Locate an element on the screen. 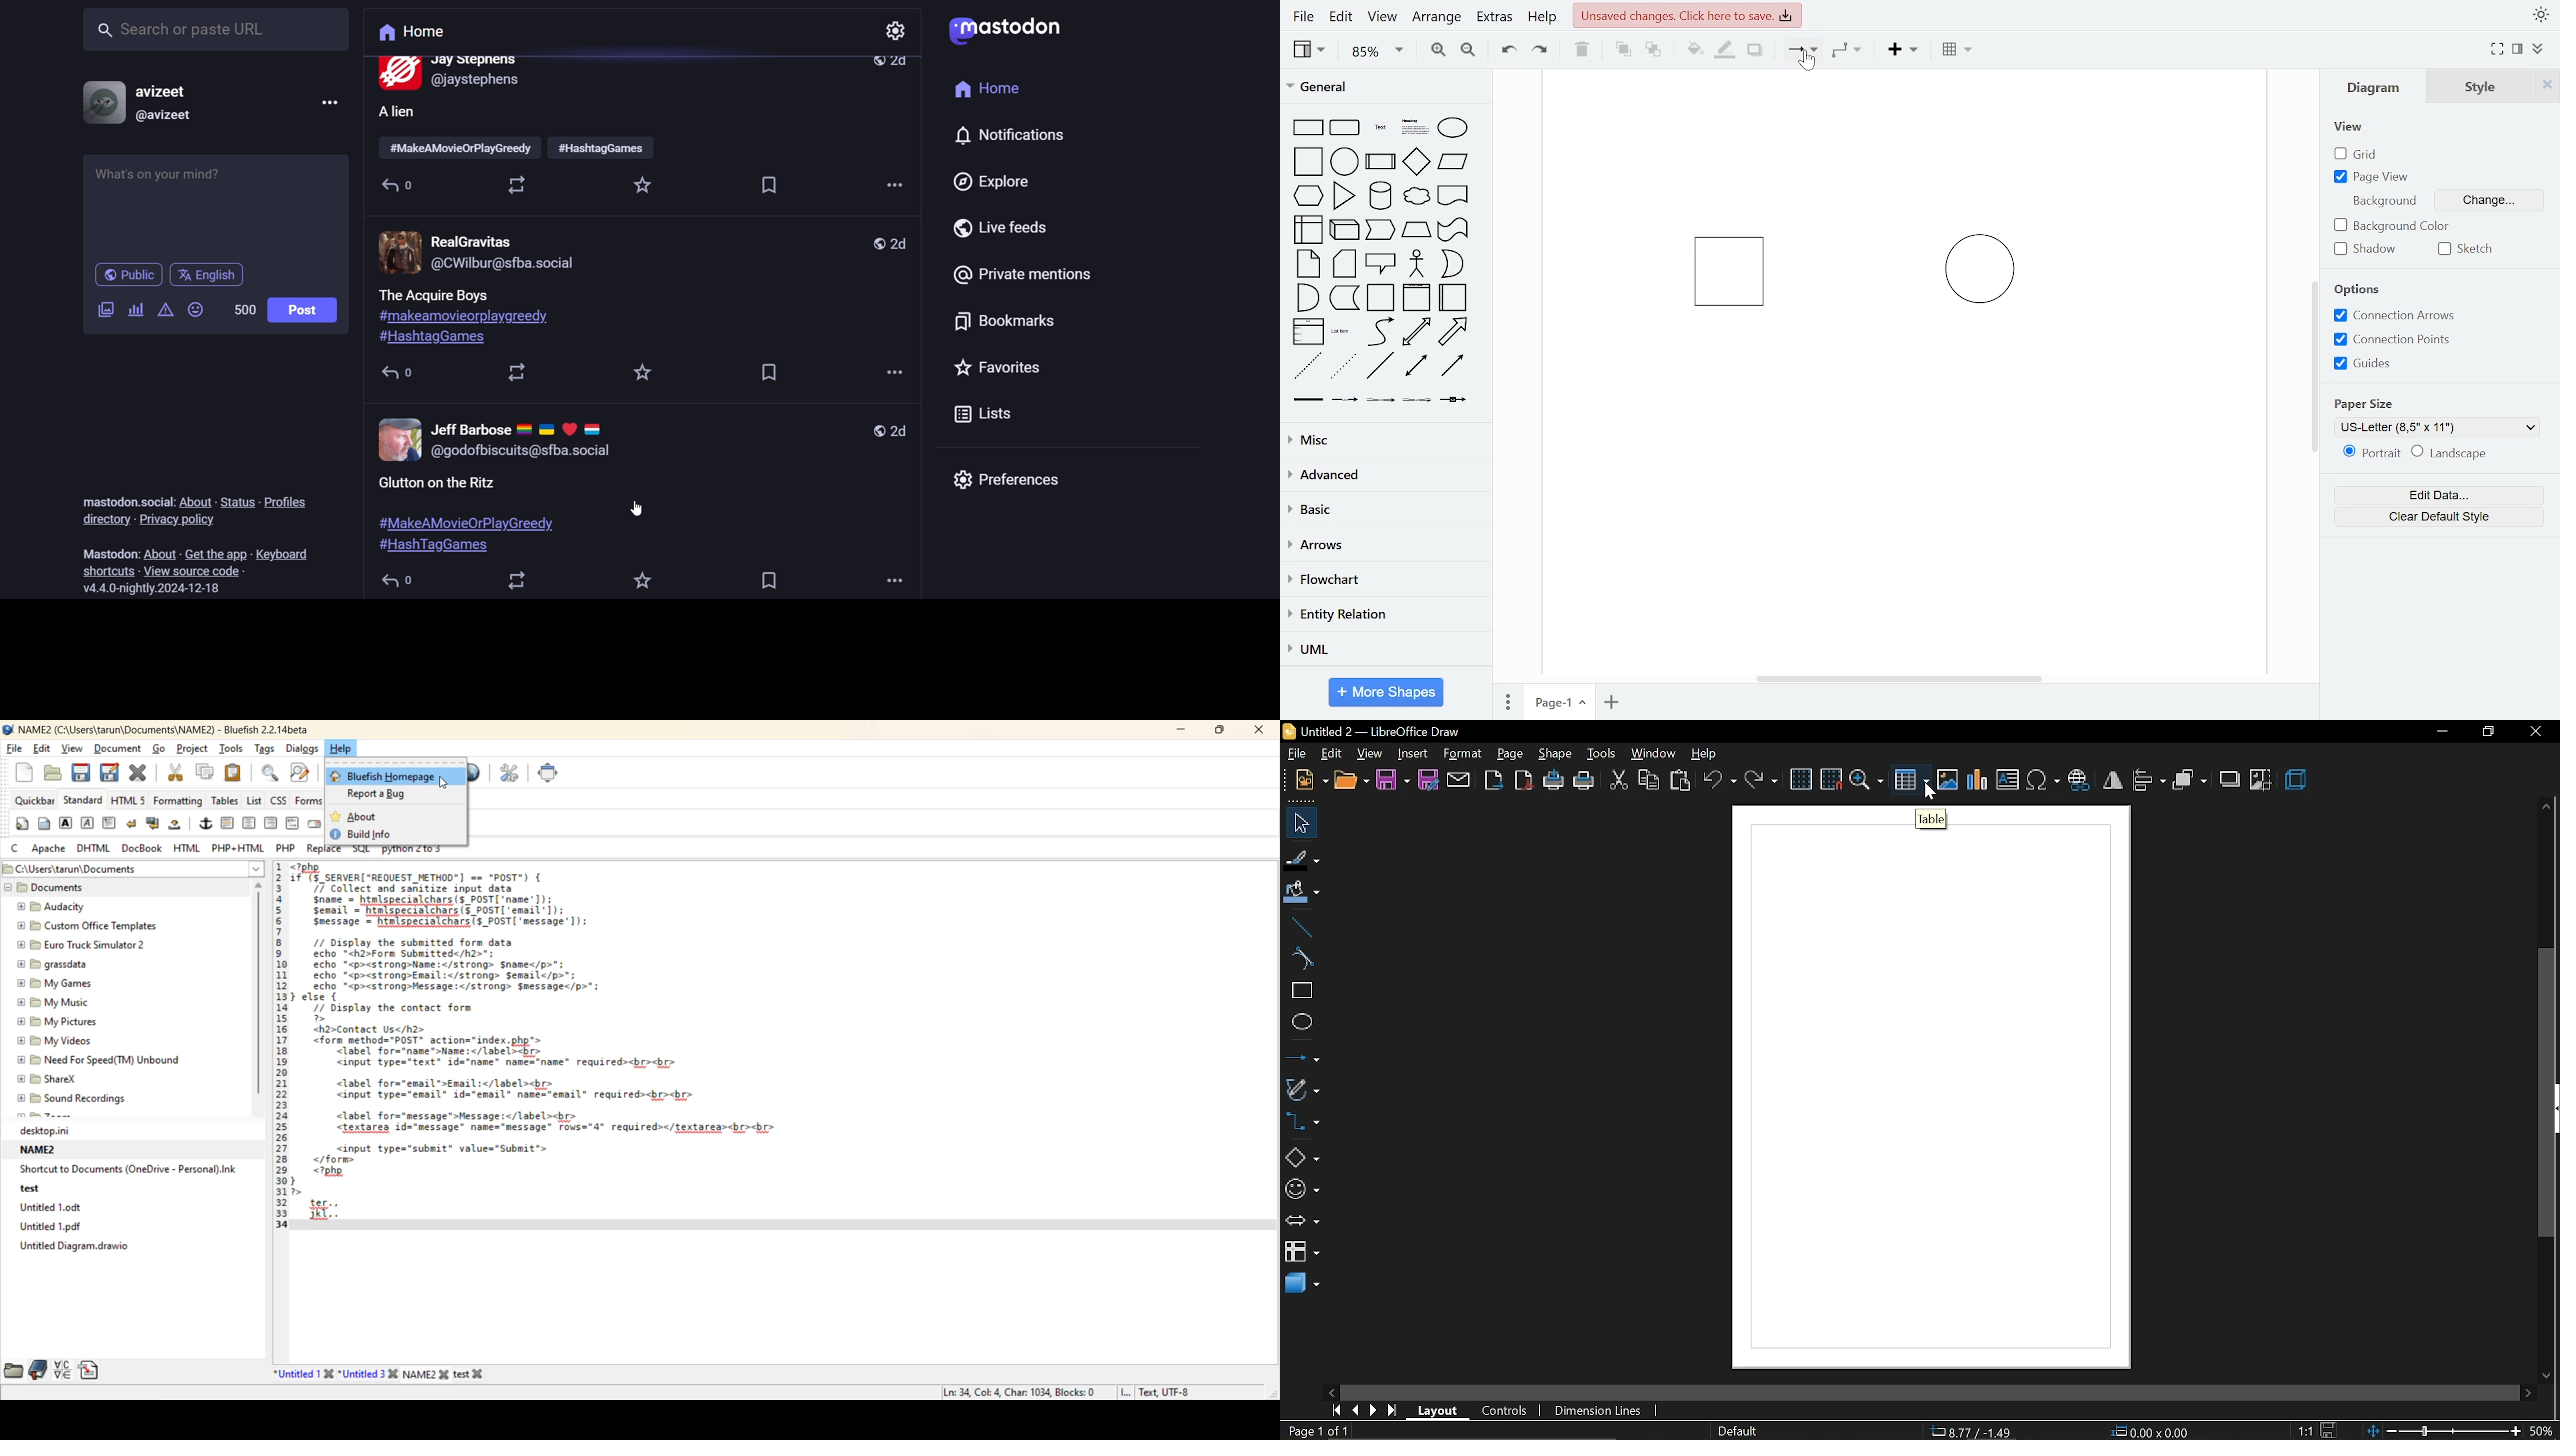 The height and width of the screenshot is (1456, 2576). to back is located at coordinates (1654, 51).